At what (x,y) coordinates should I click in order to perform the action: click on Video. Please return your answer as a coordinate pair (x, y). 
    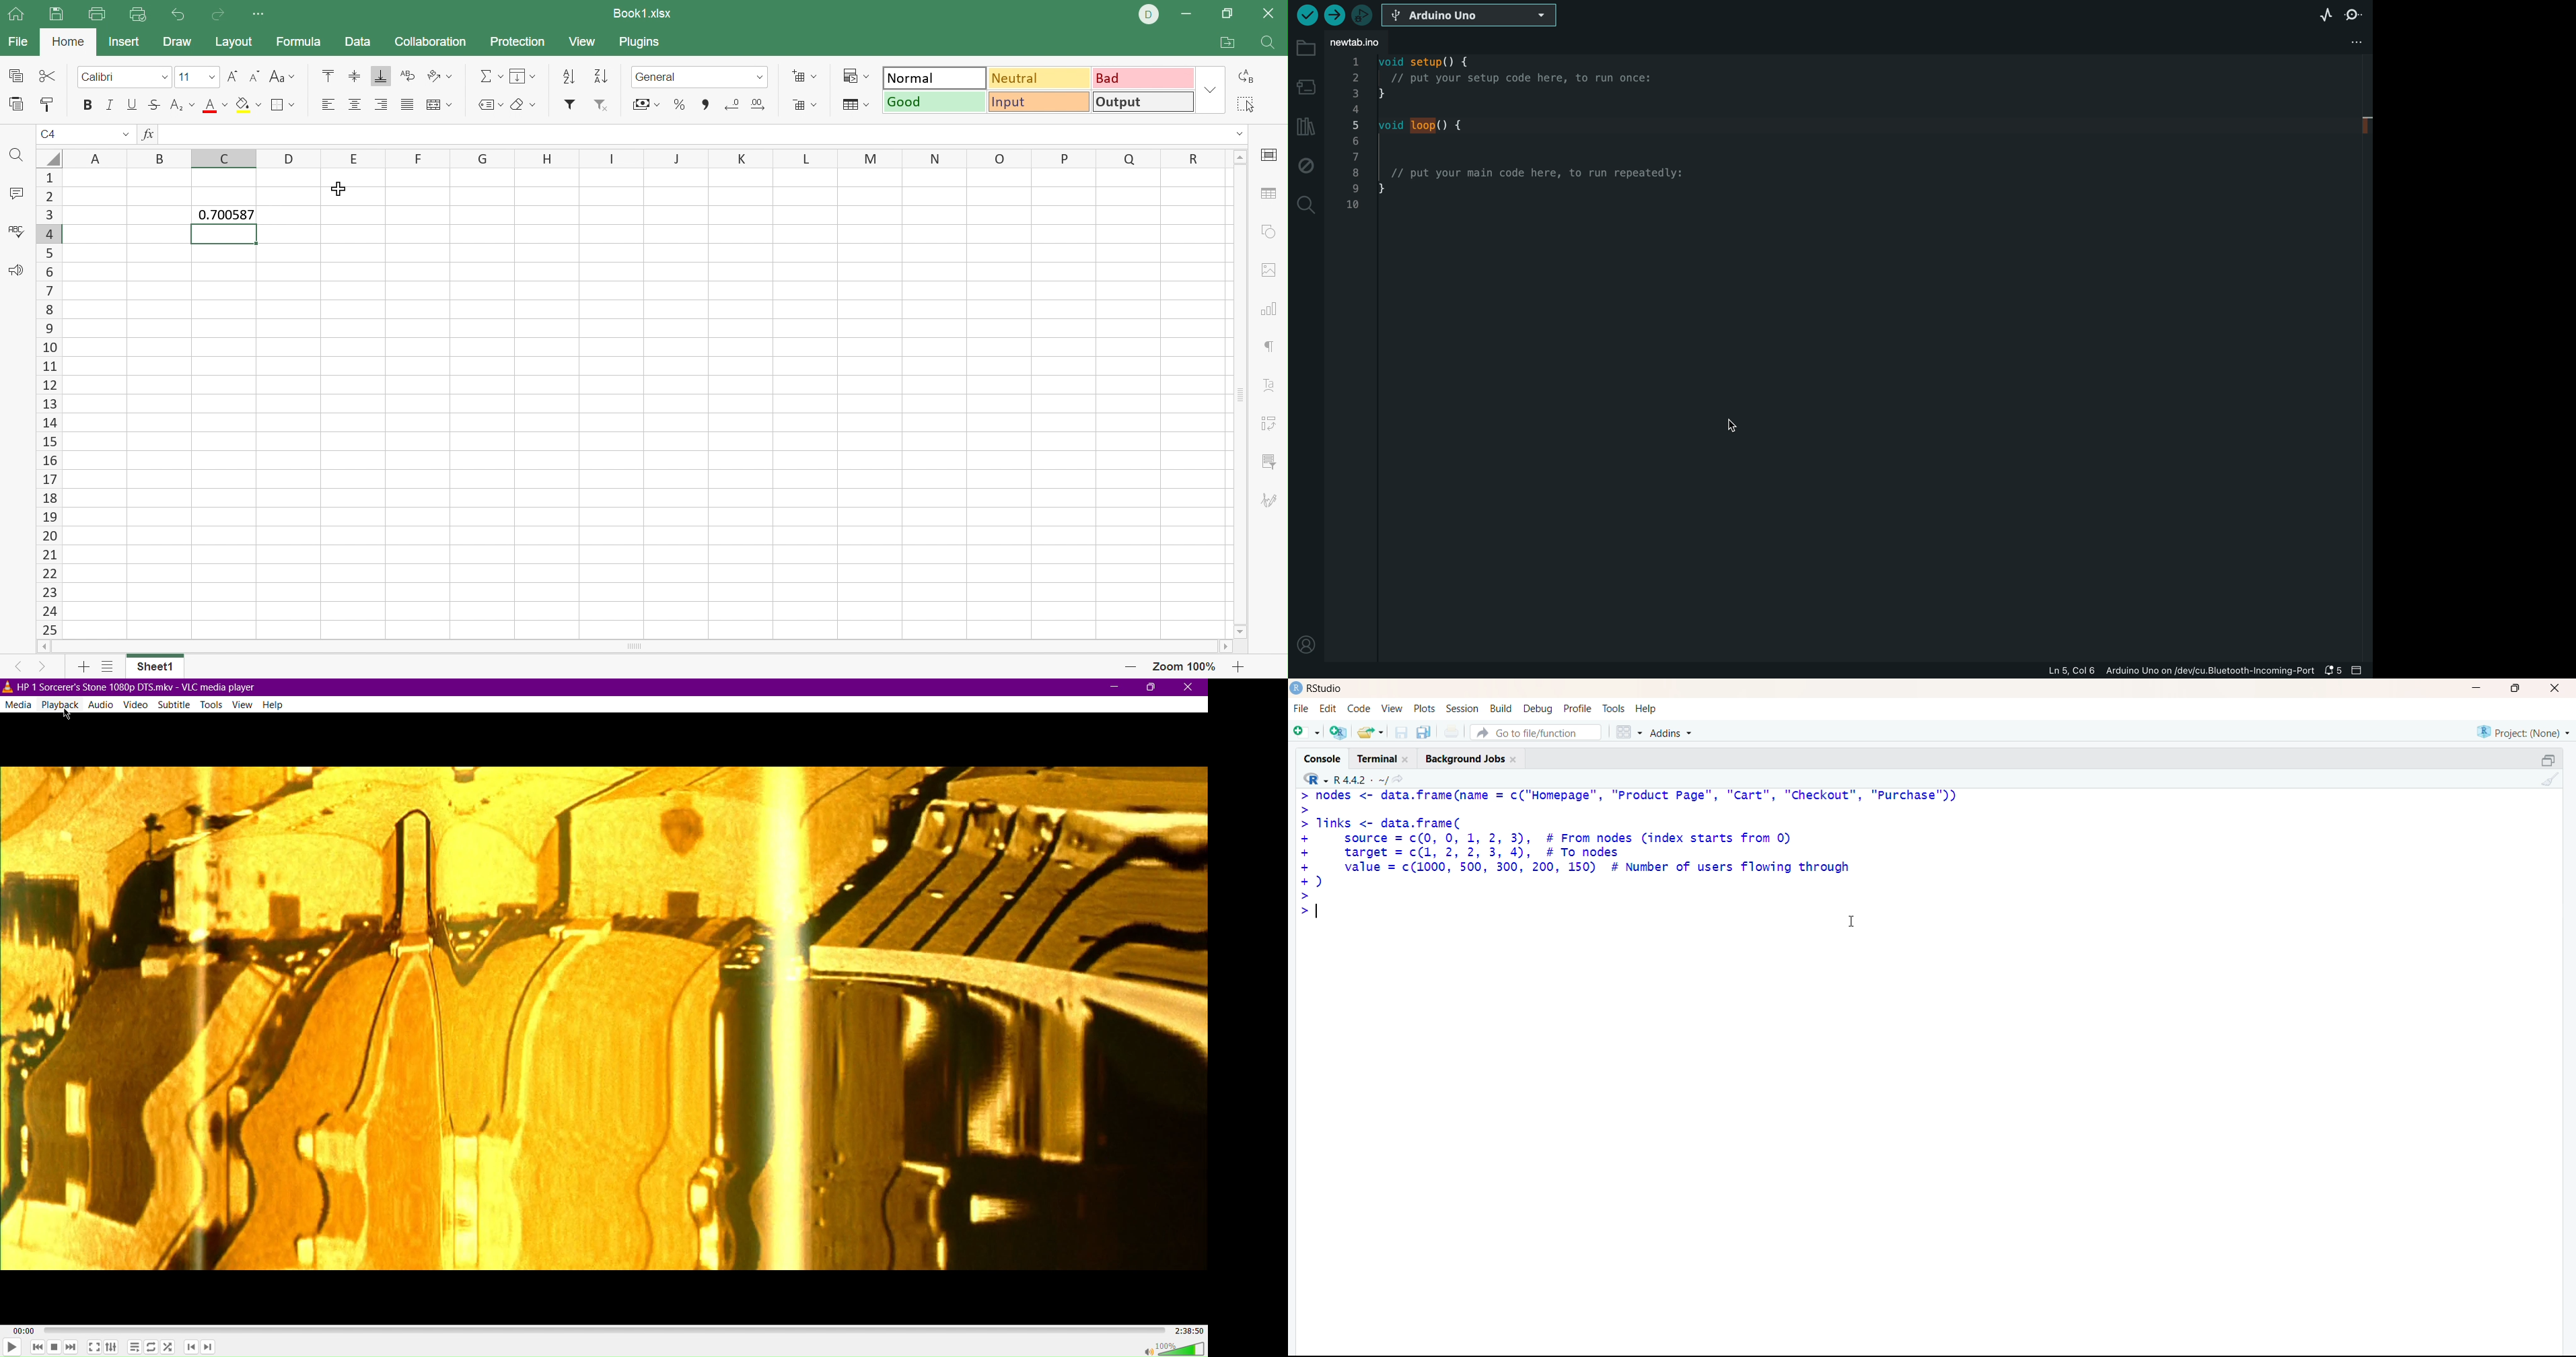
    Looking at the image, I should click on (135, 704).